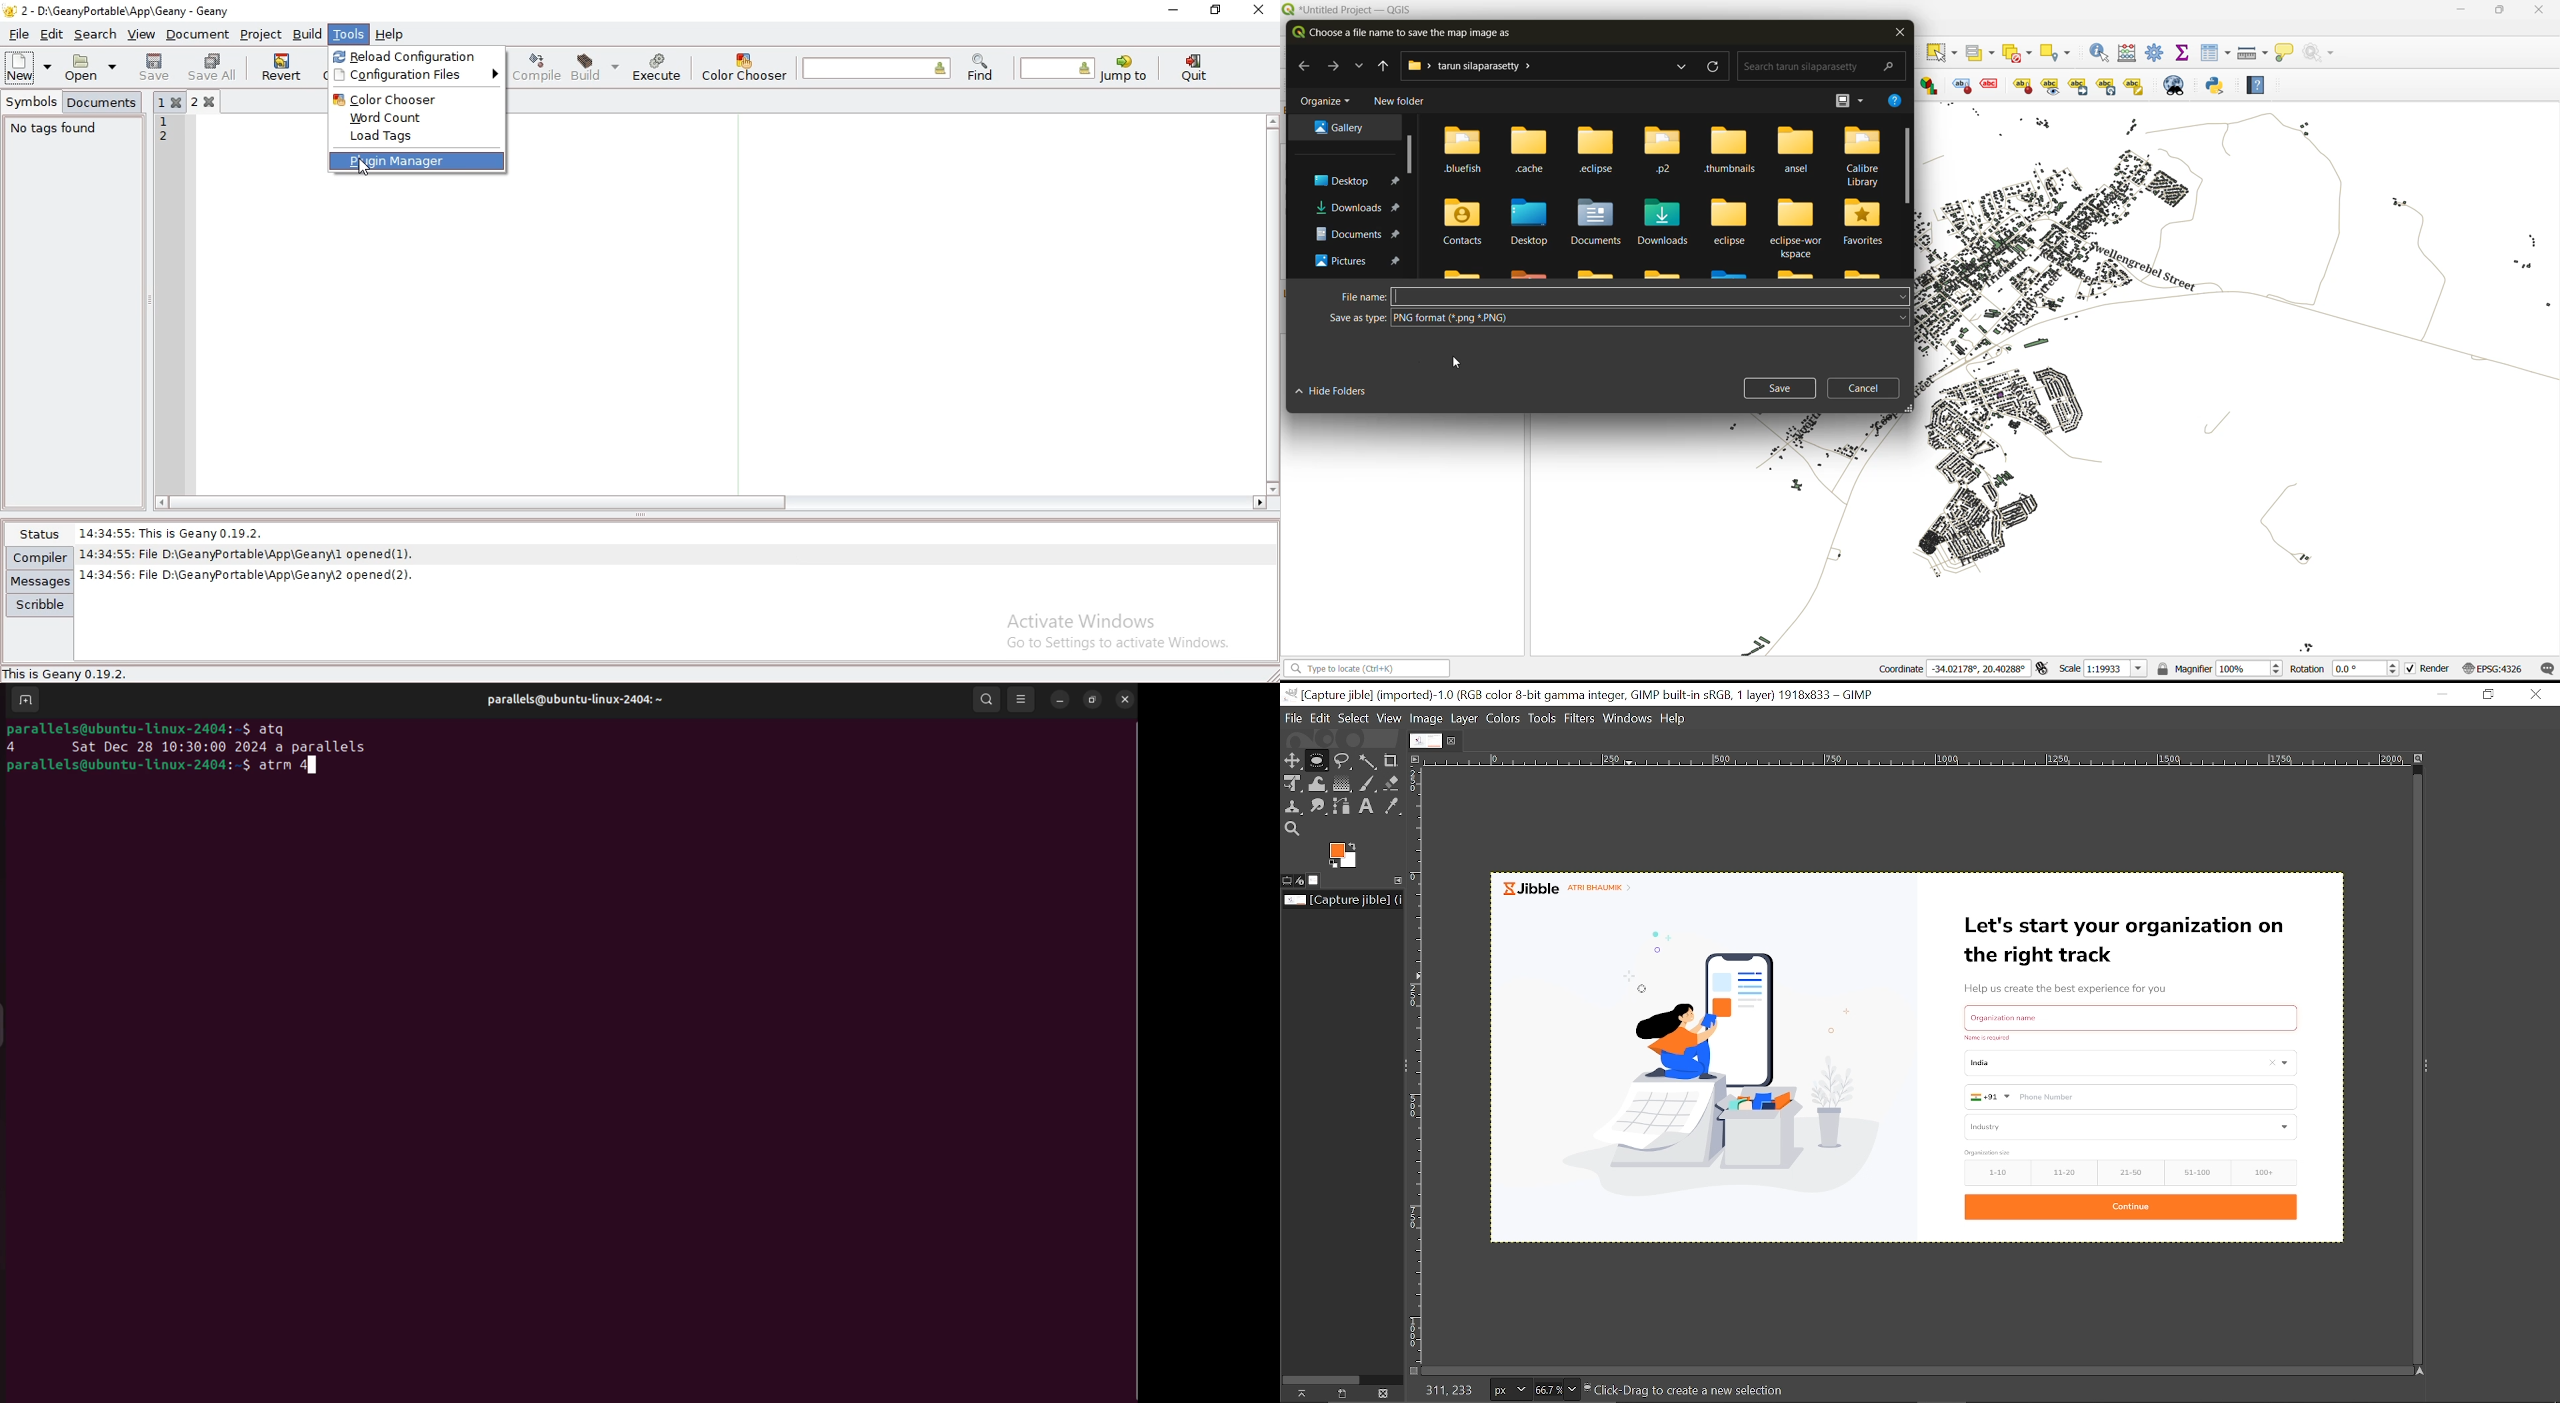 This screenshot has height=1428, width=2576. Describe the element at coordinates (24, 701) in the screenshot. I see `add terminal` at that location.